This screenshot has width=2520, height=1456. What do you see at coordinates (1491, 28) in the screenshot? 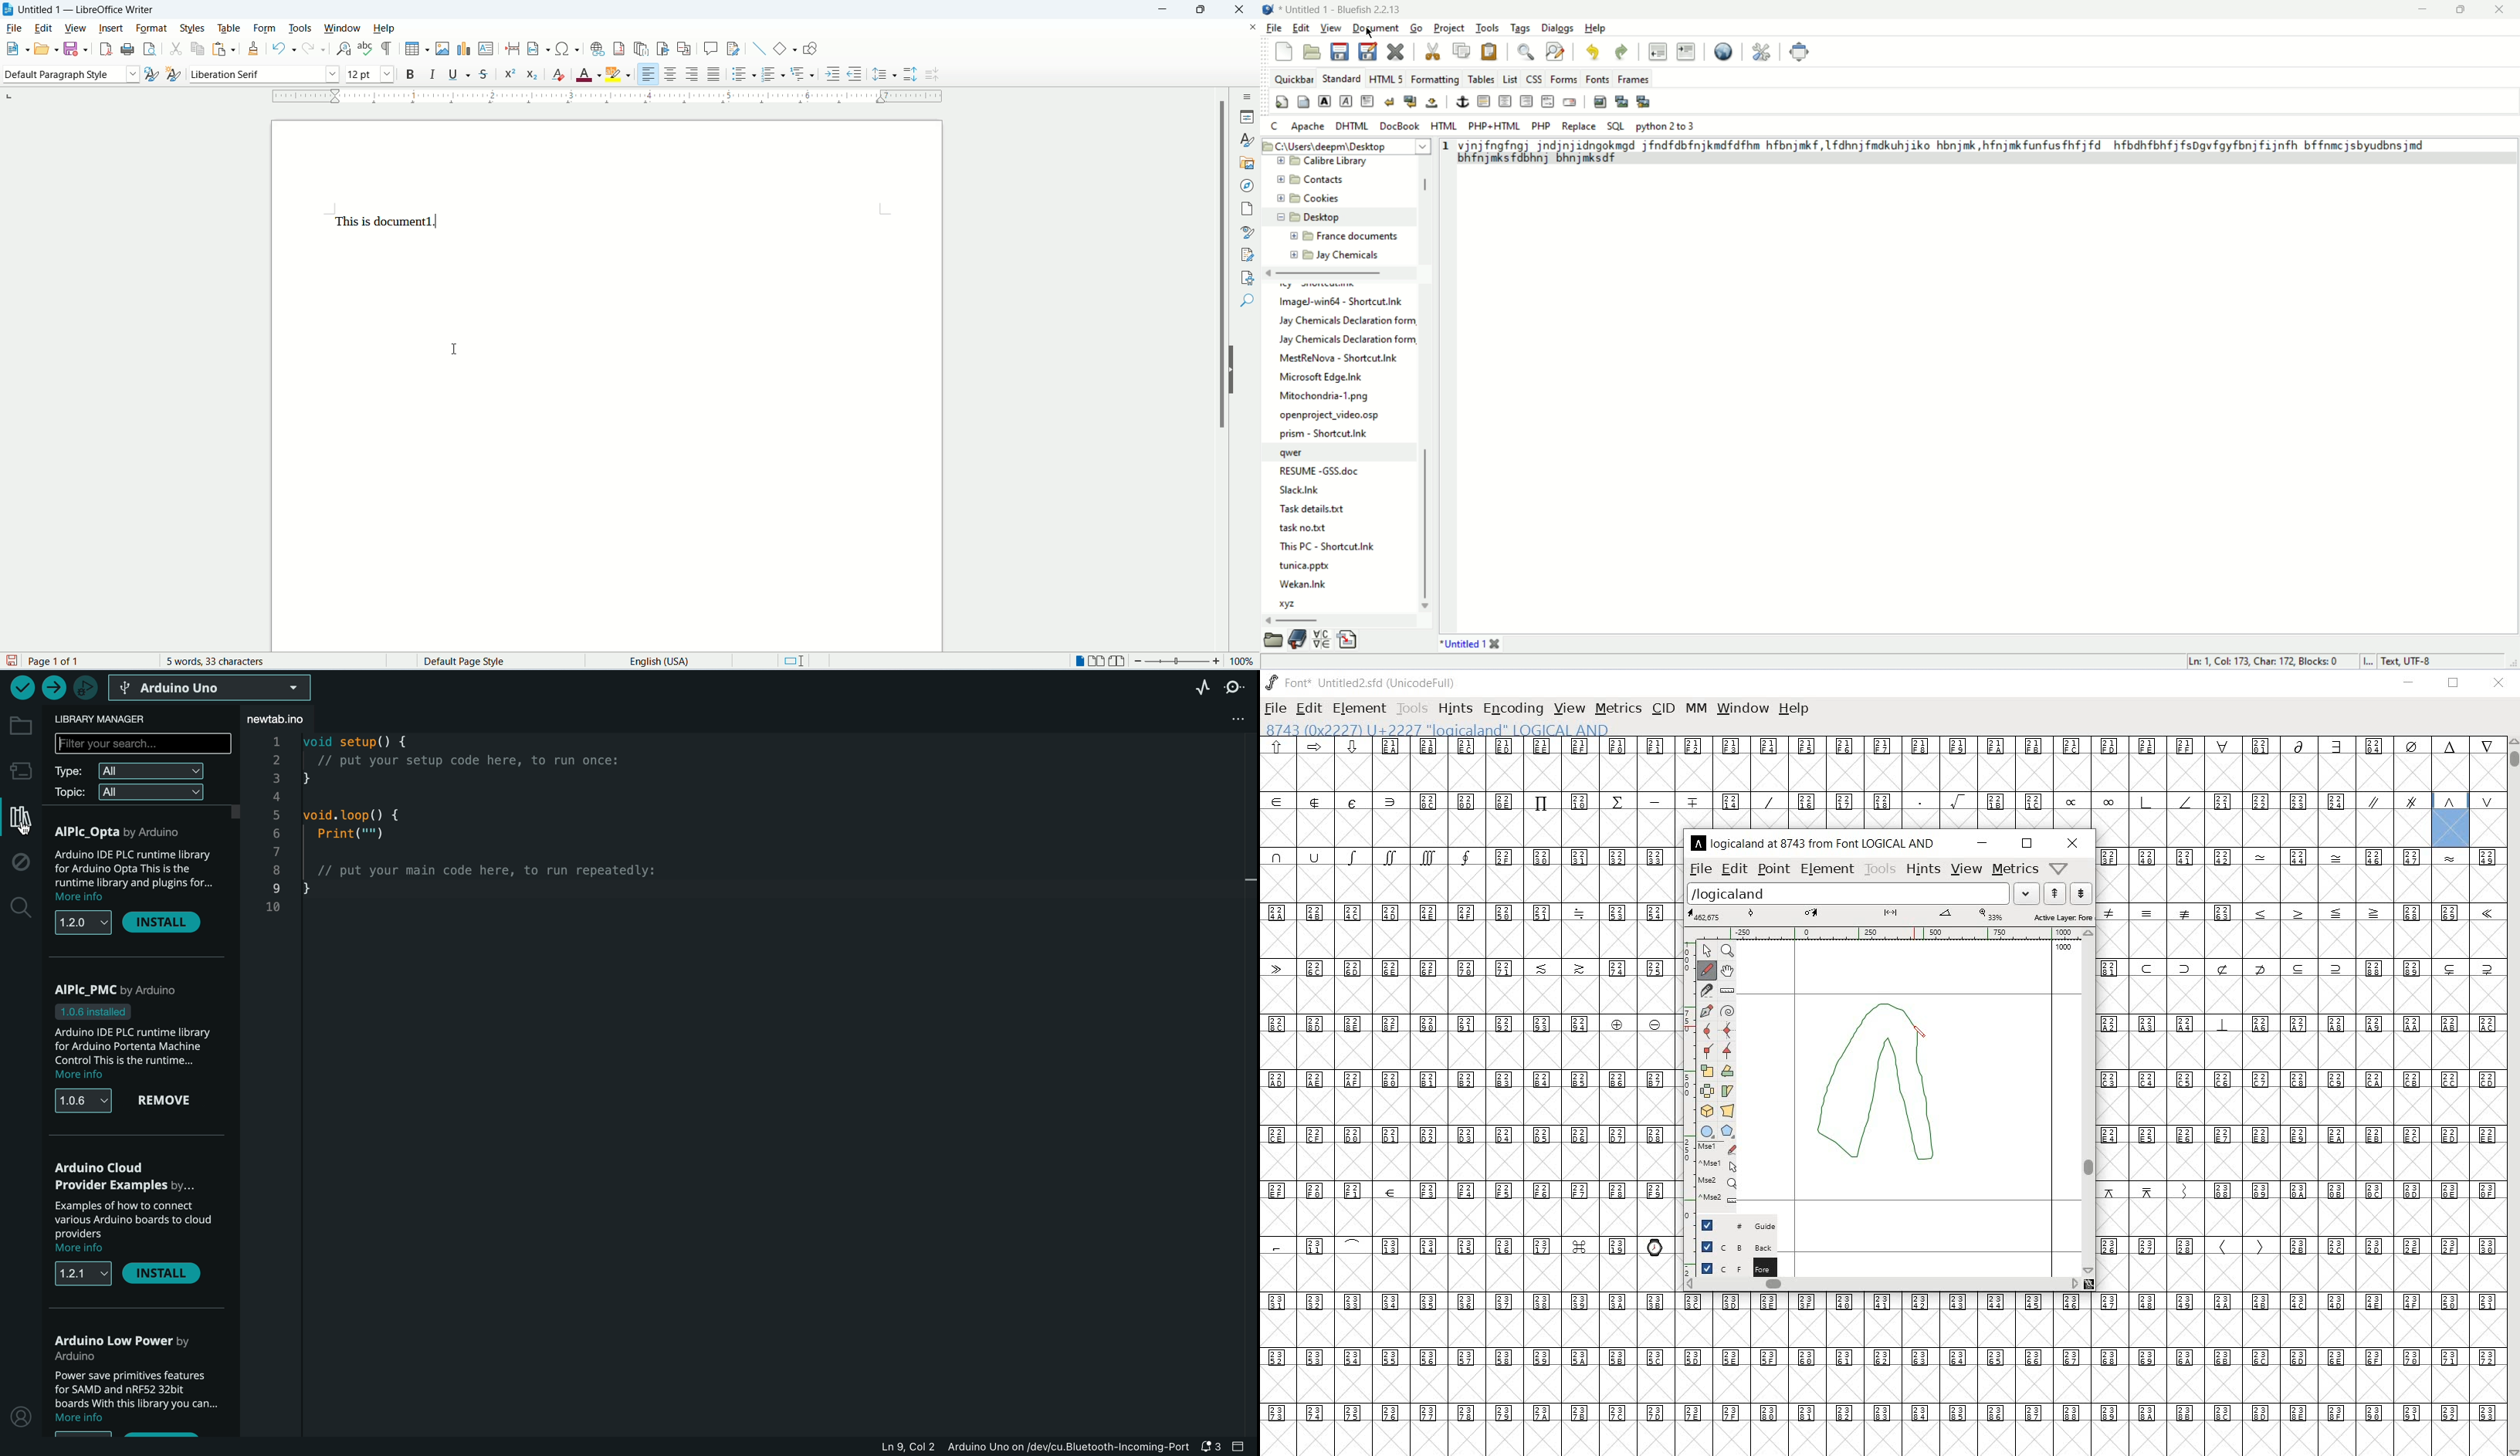
I see `tools` at bounding box center [1491, 28].